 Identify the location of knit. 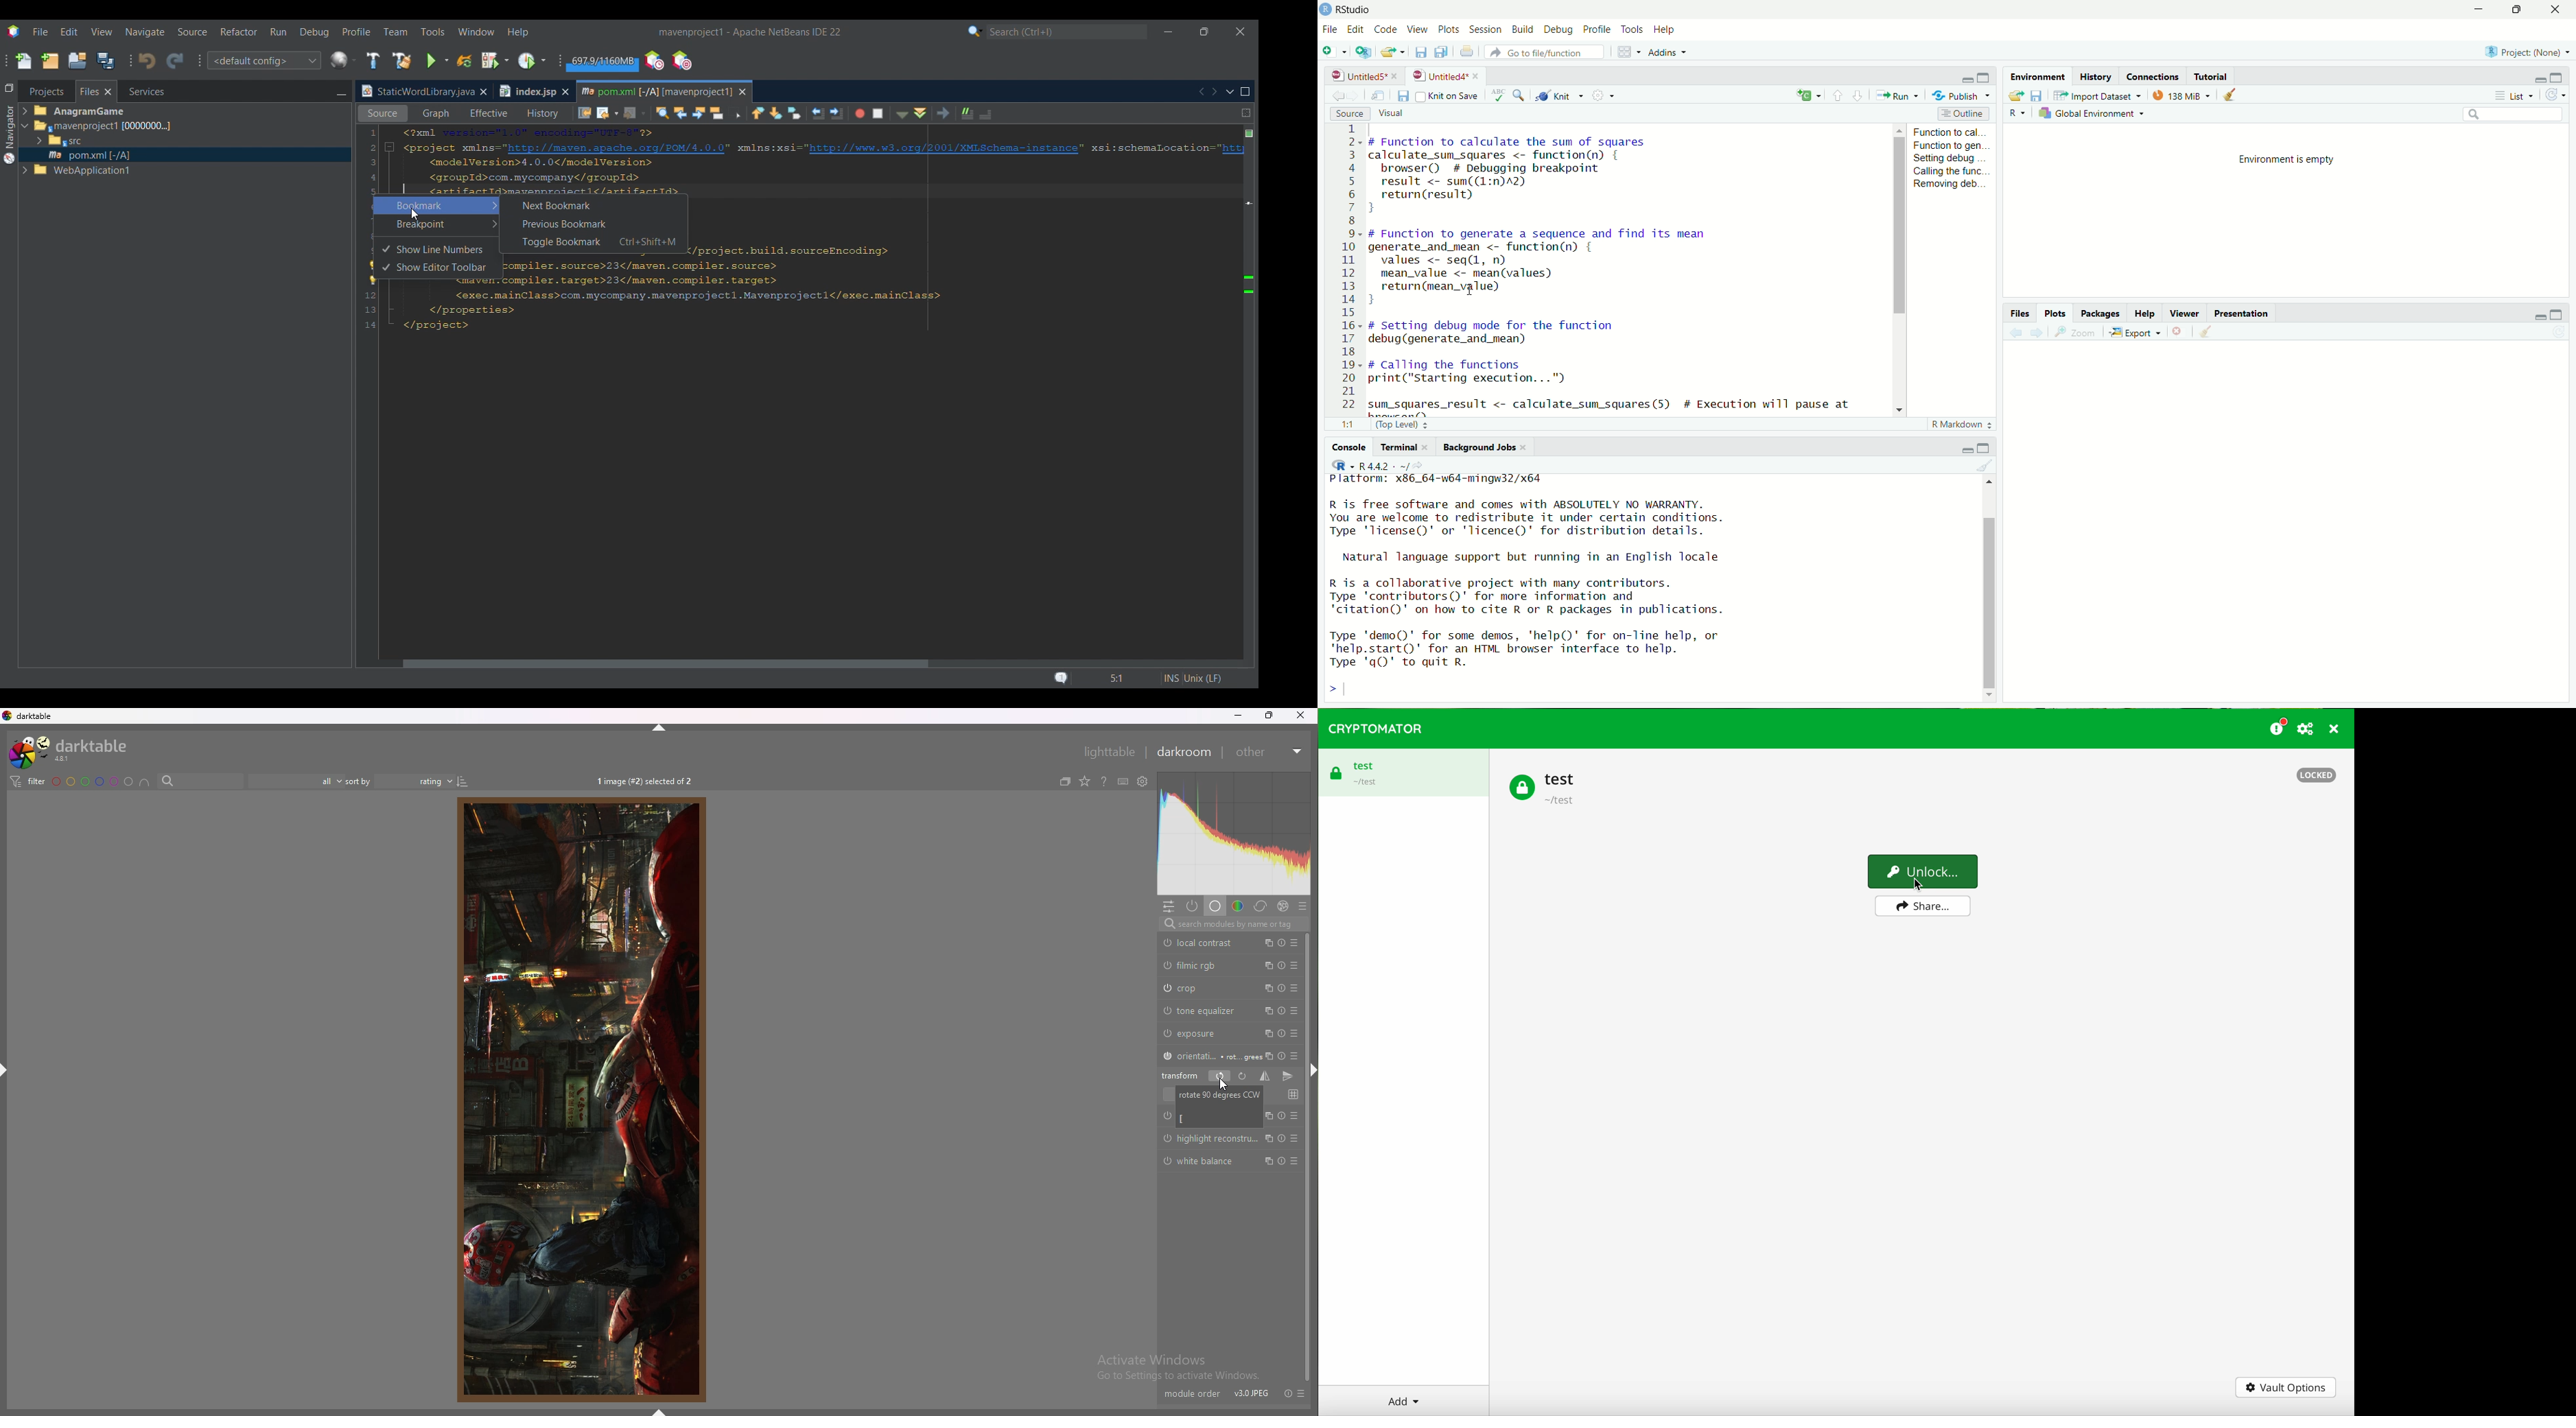
(1563, 93).